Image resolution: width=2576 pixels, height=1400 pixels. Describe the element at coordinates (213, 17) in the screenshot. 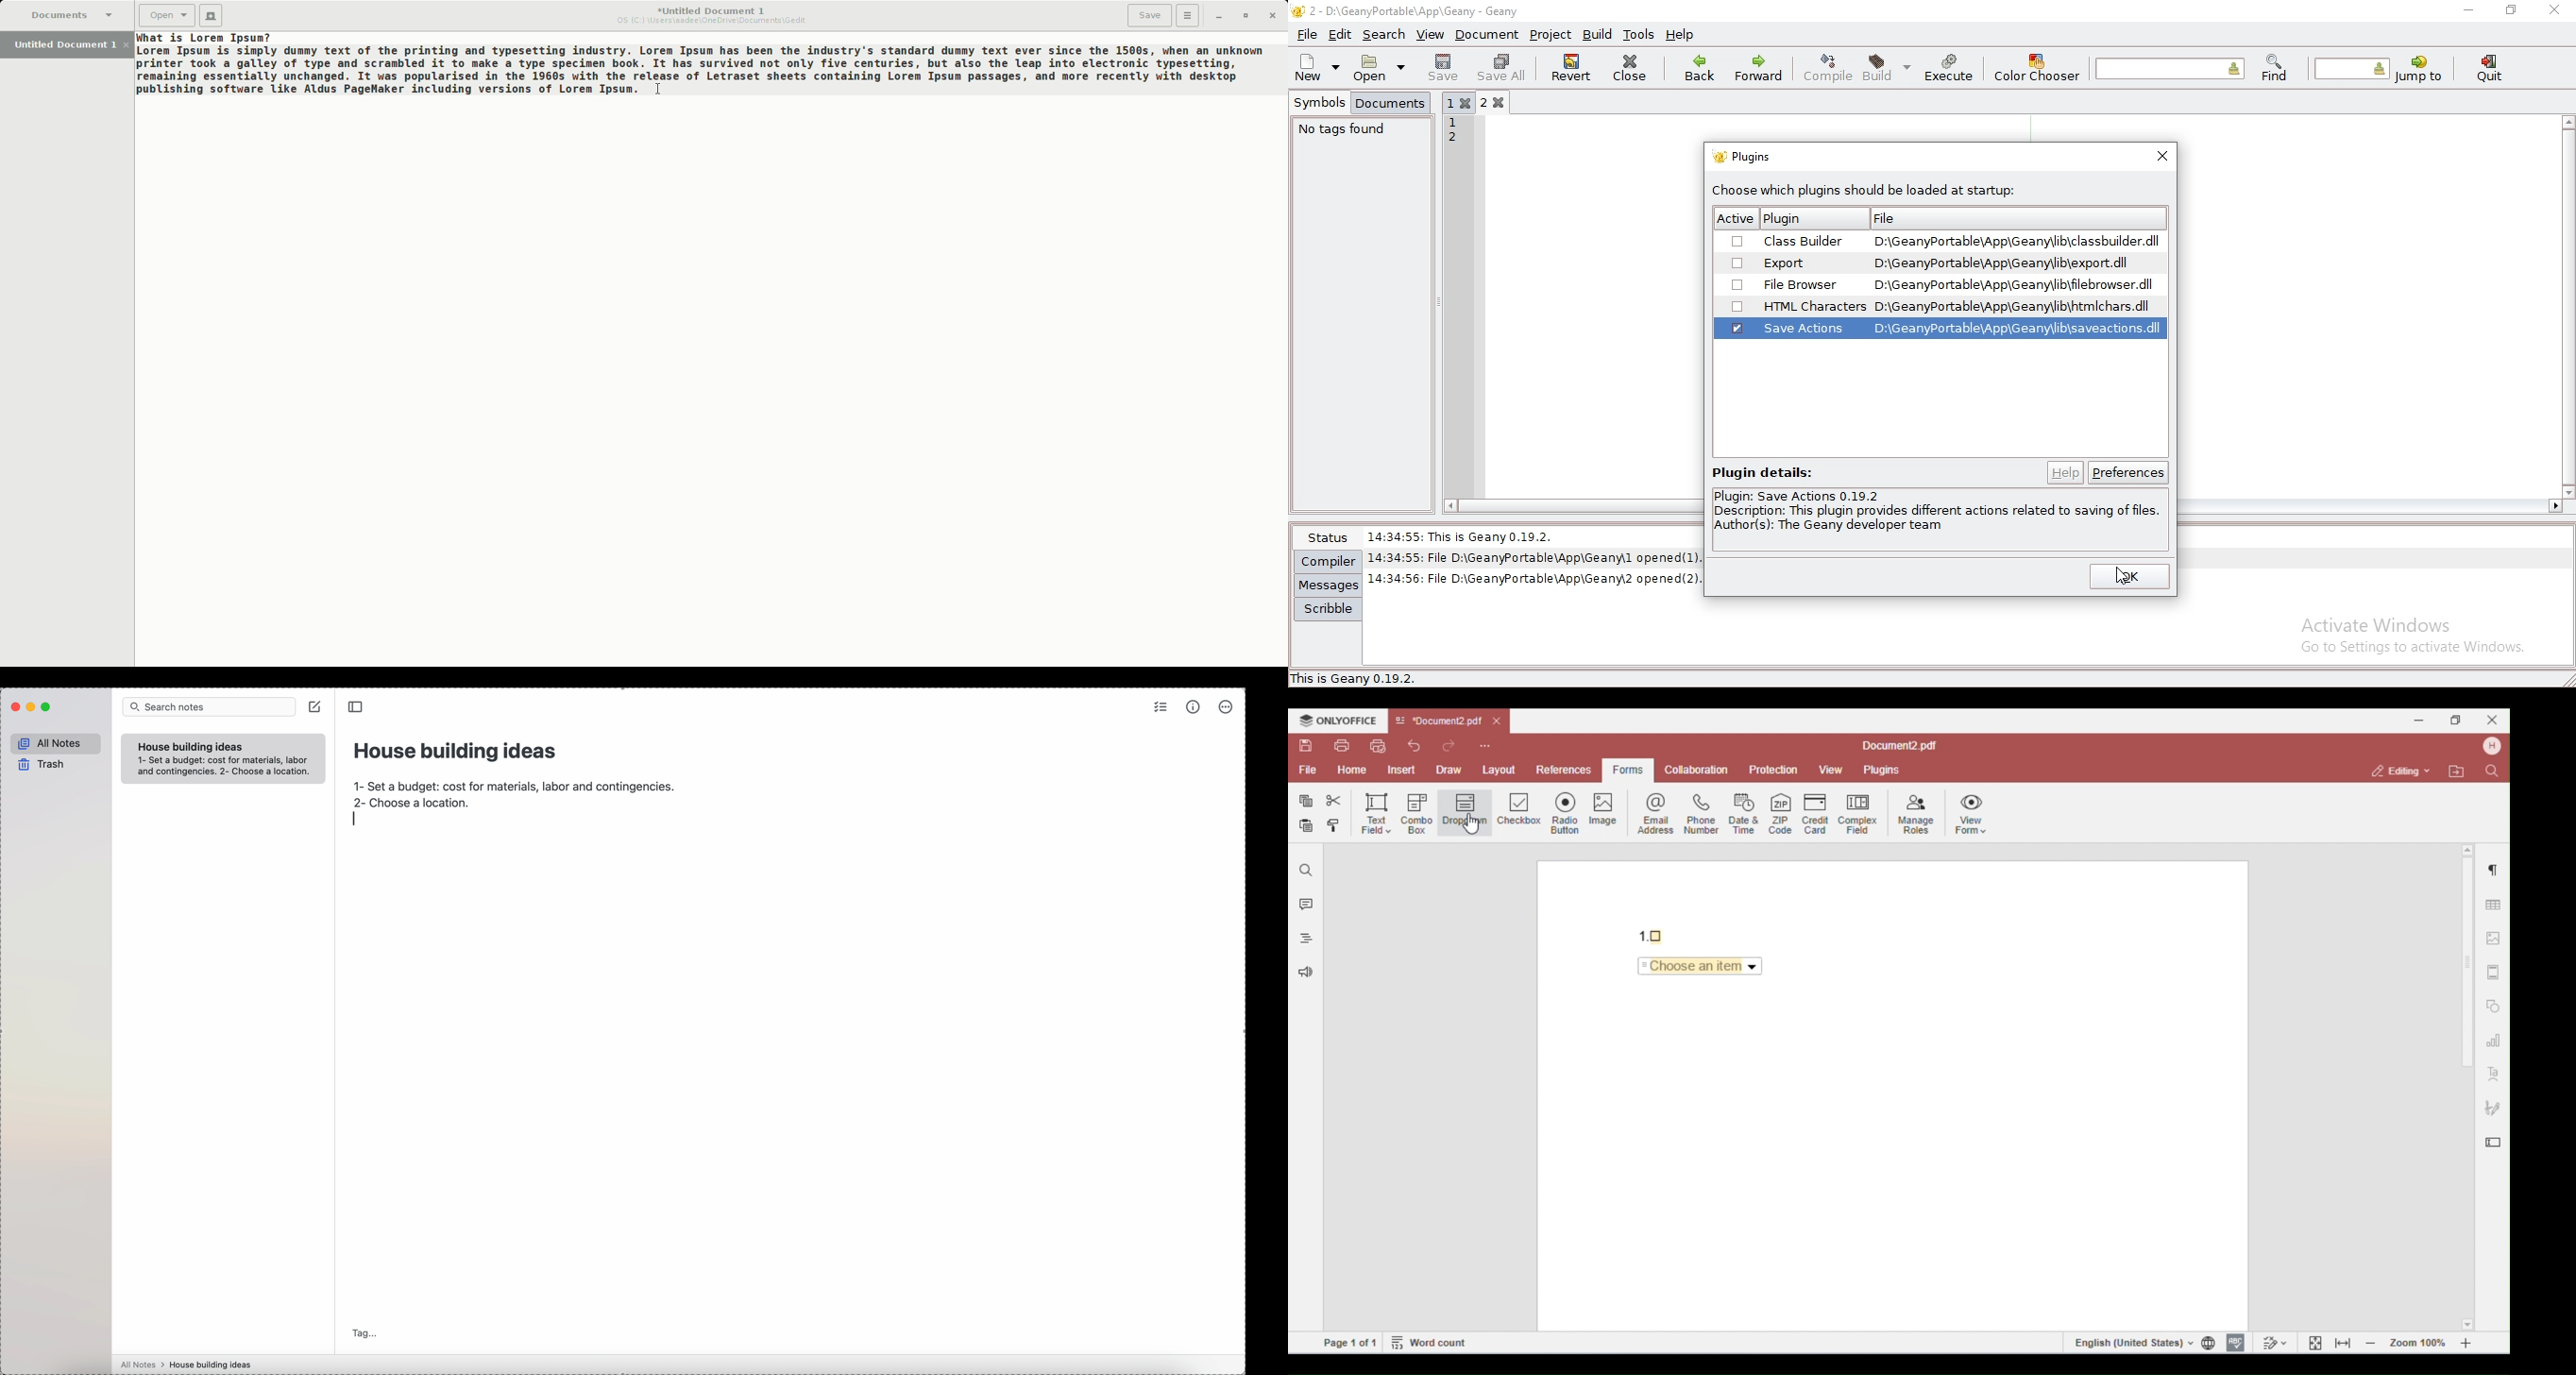

I see `New` at that location.